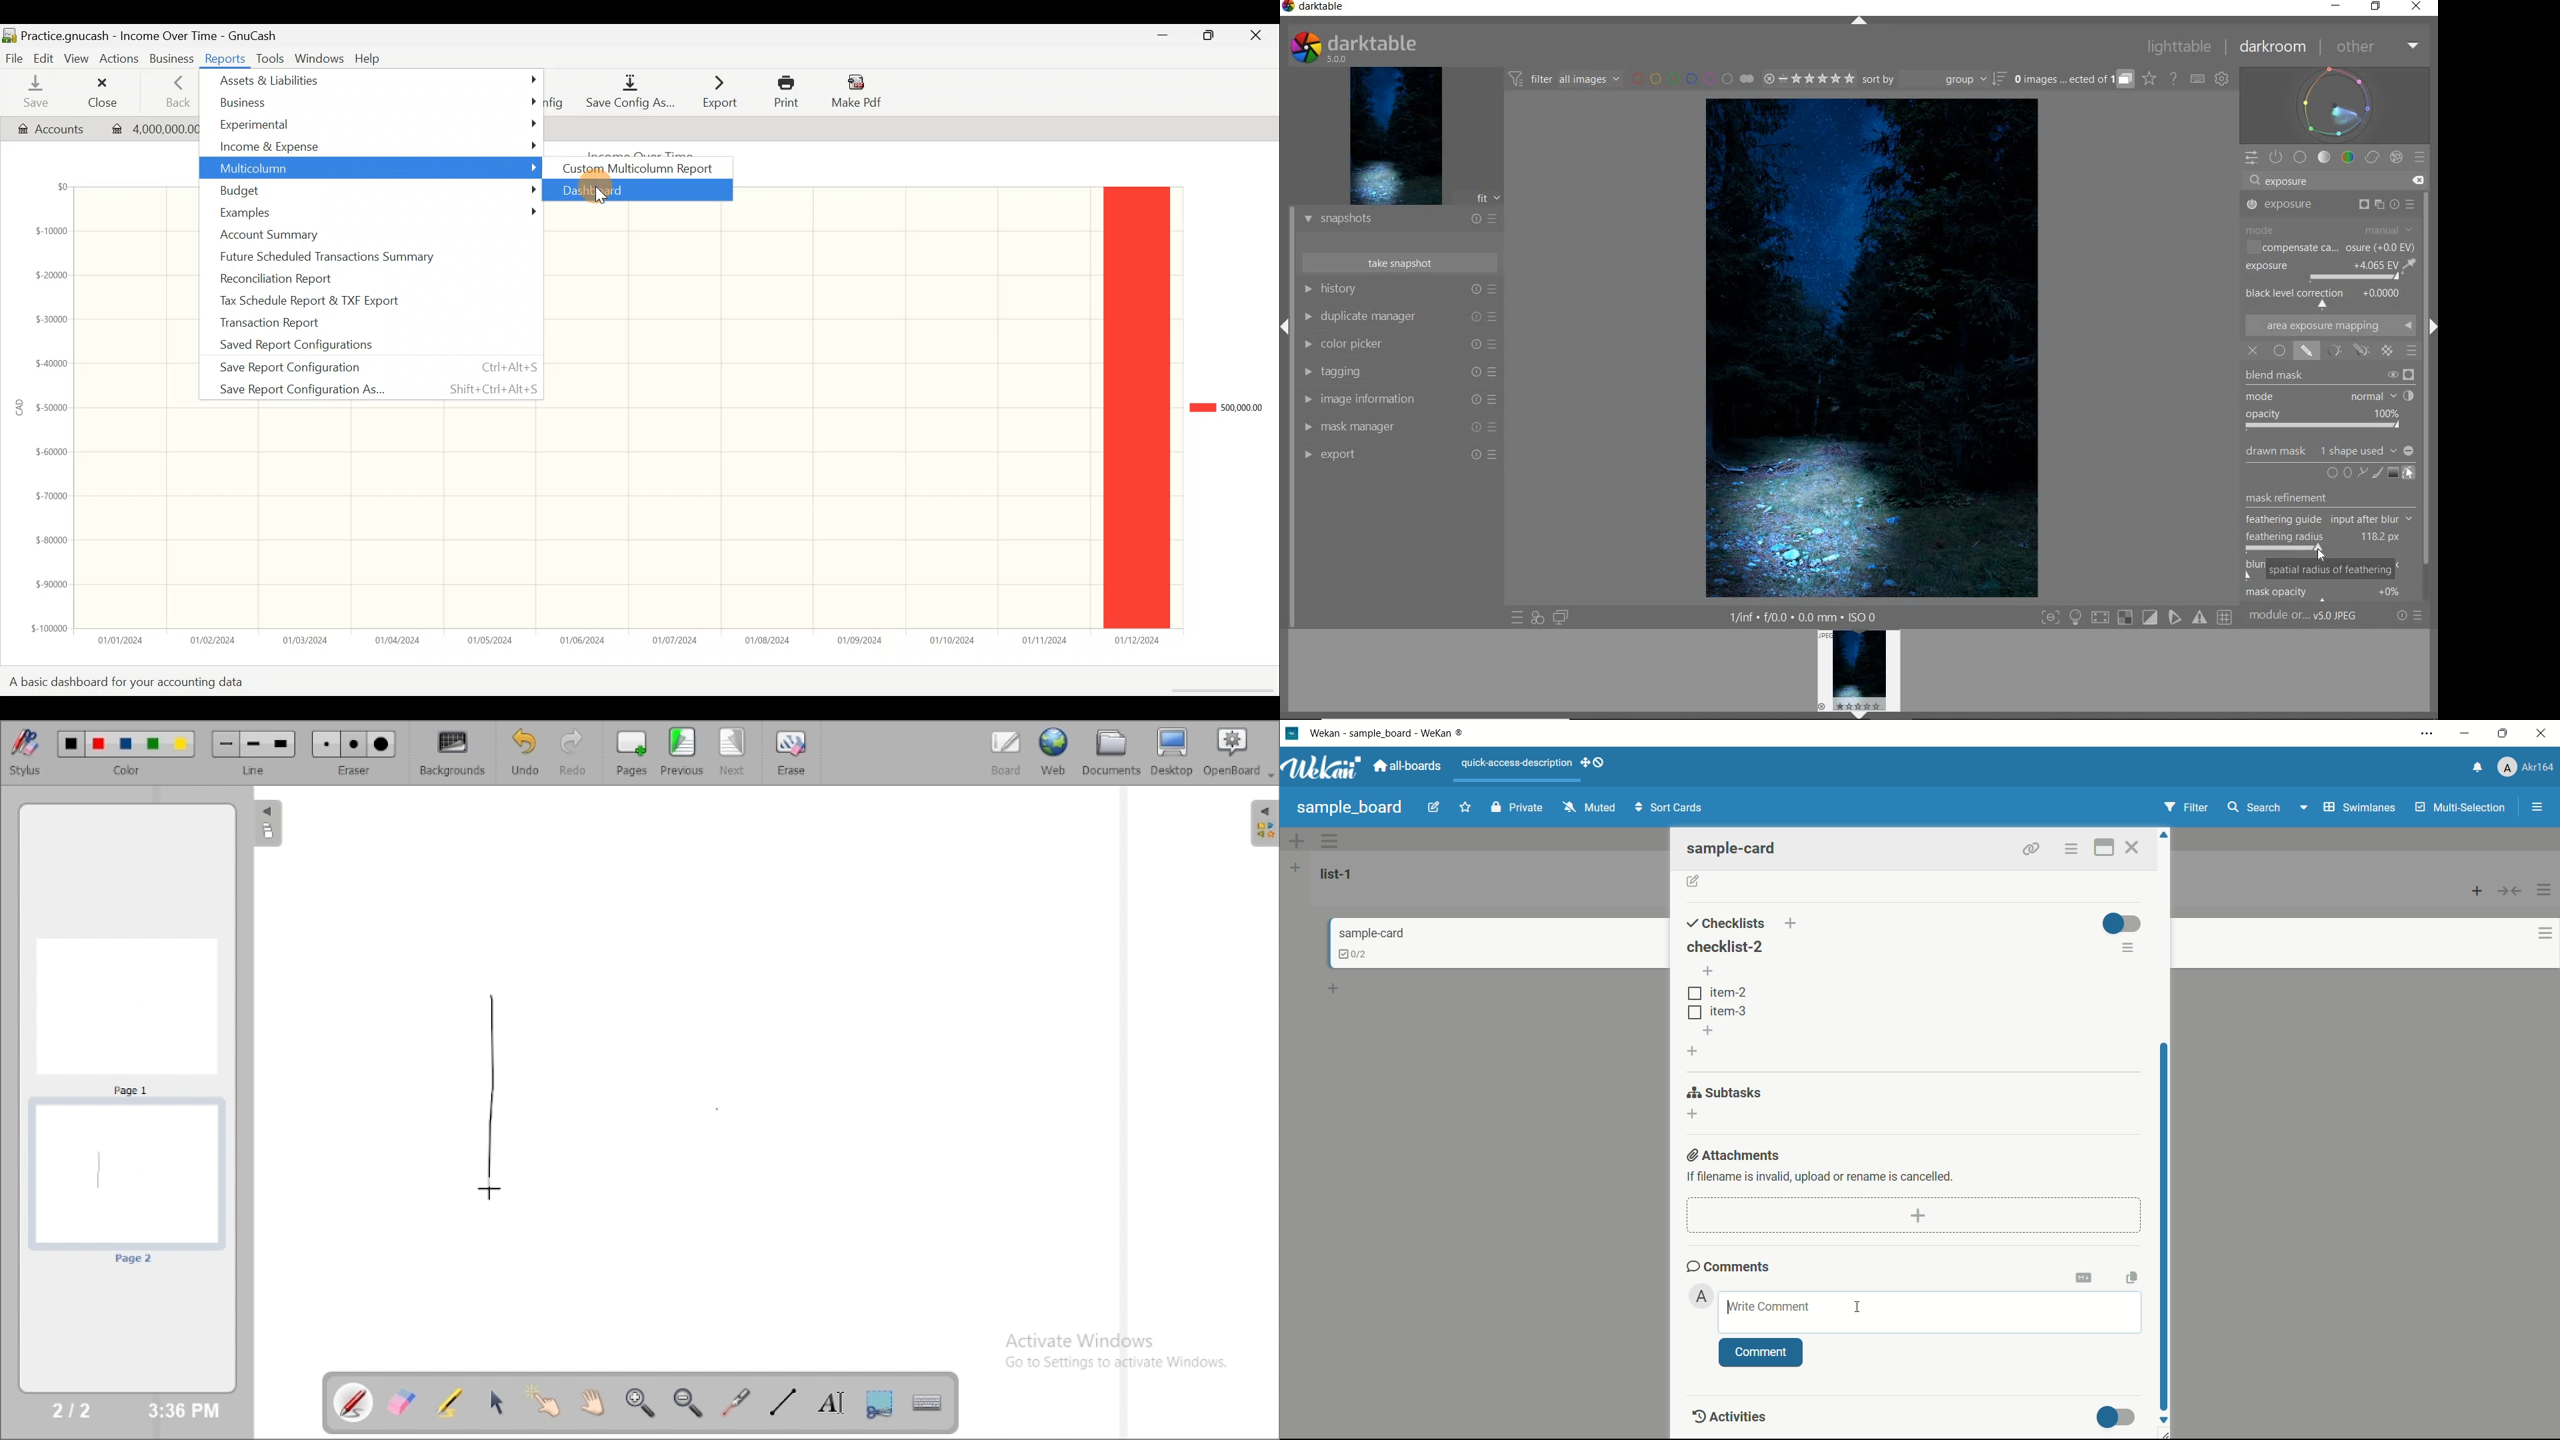  What do you see at coordinates (2543, 733) in the screenshot?
I see `close app` at bounding box center [2543, 733].